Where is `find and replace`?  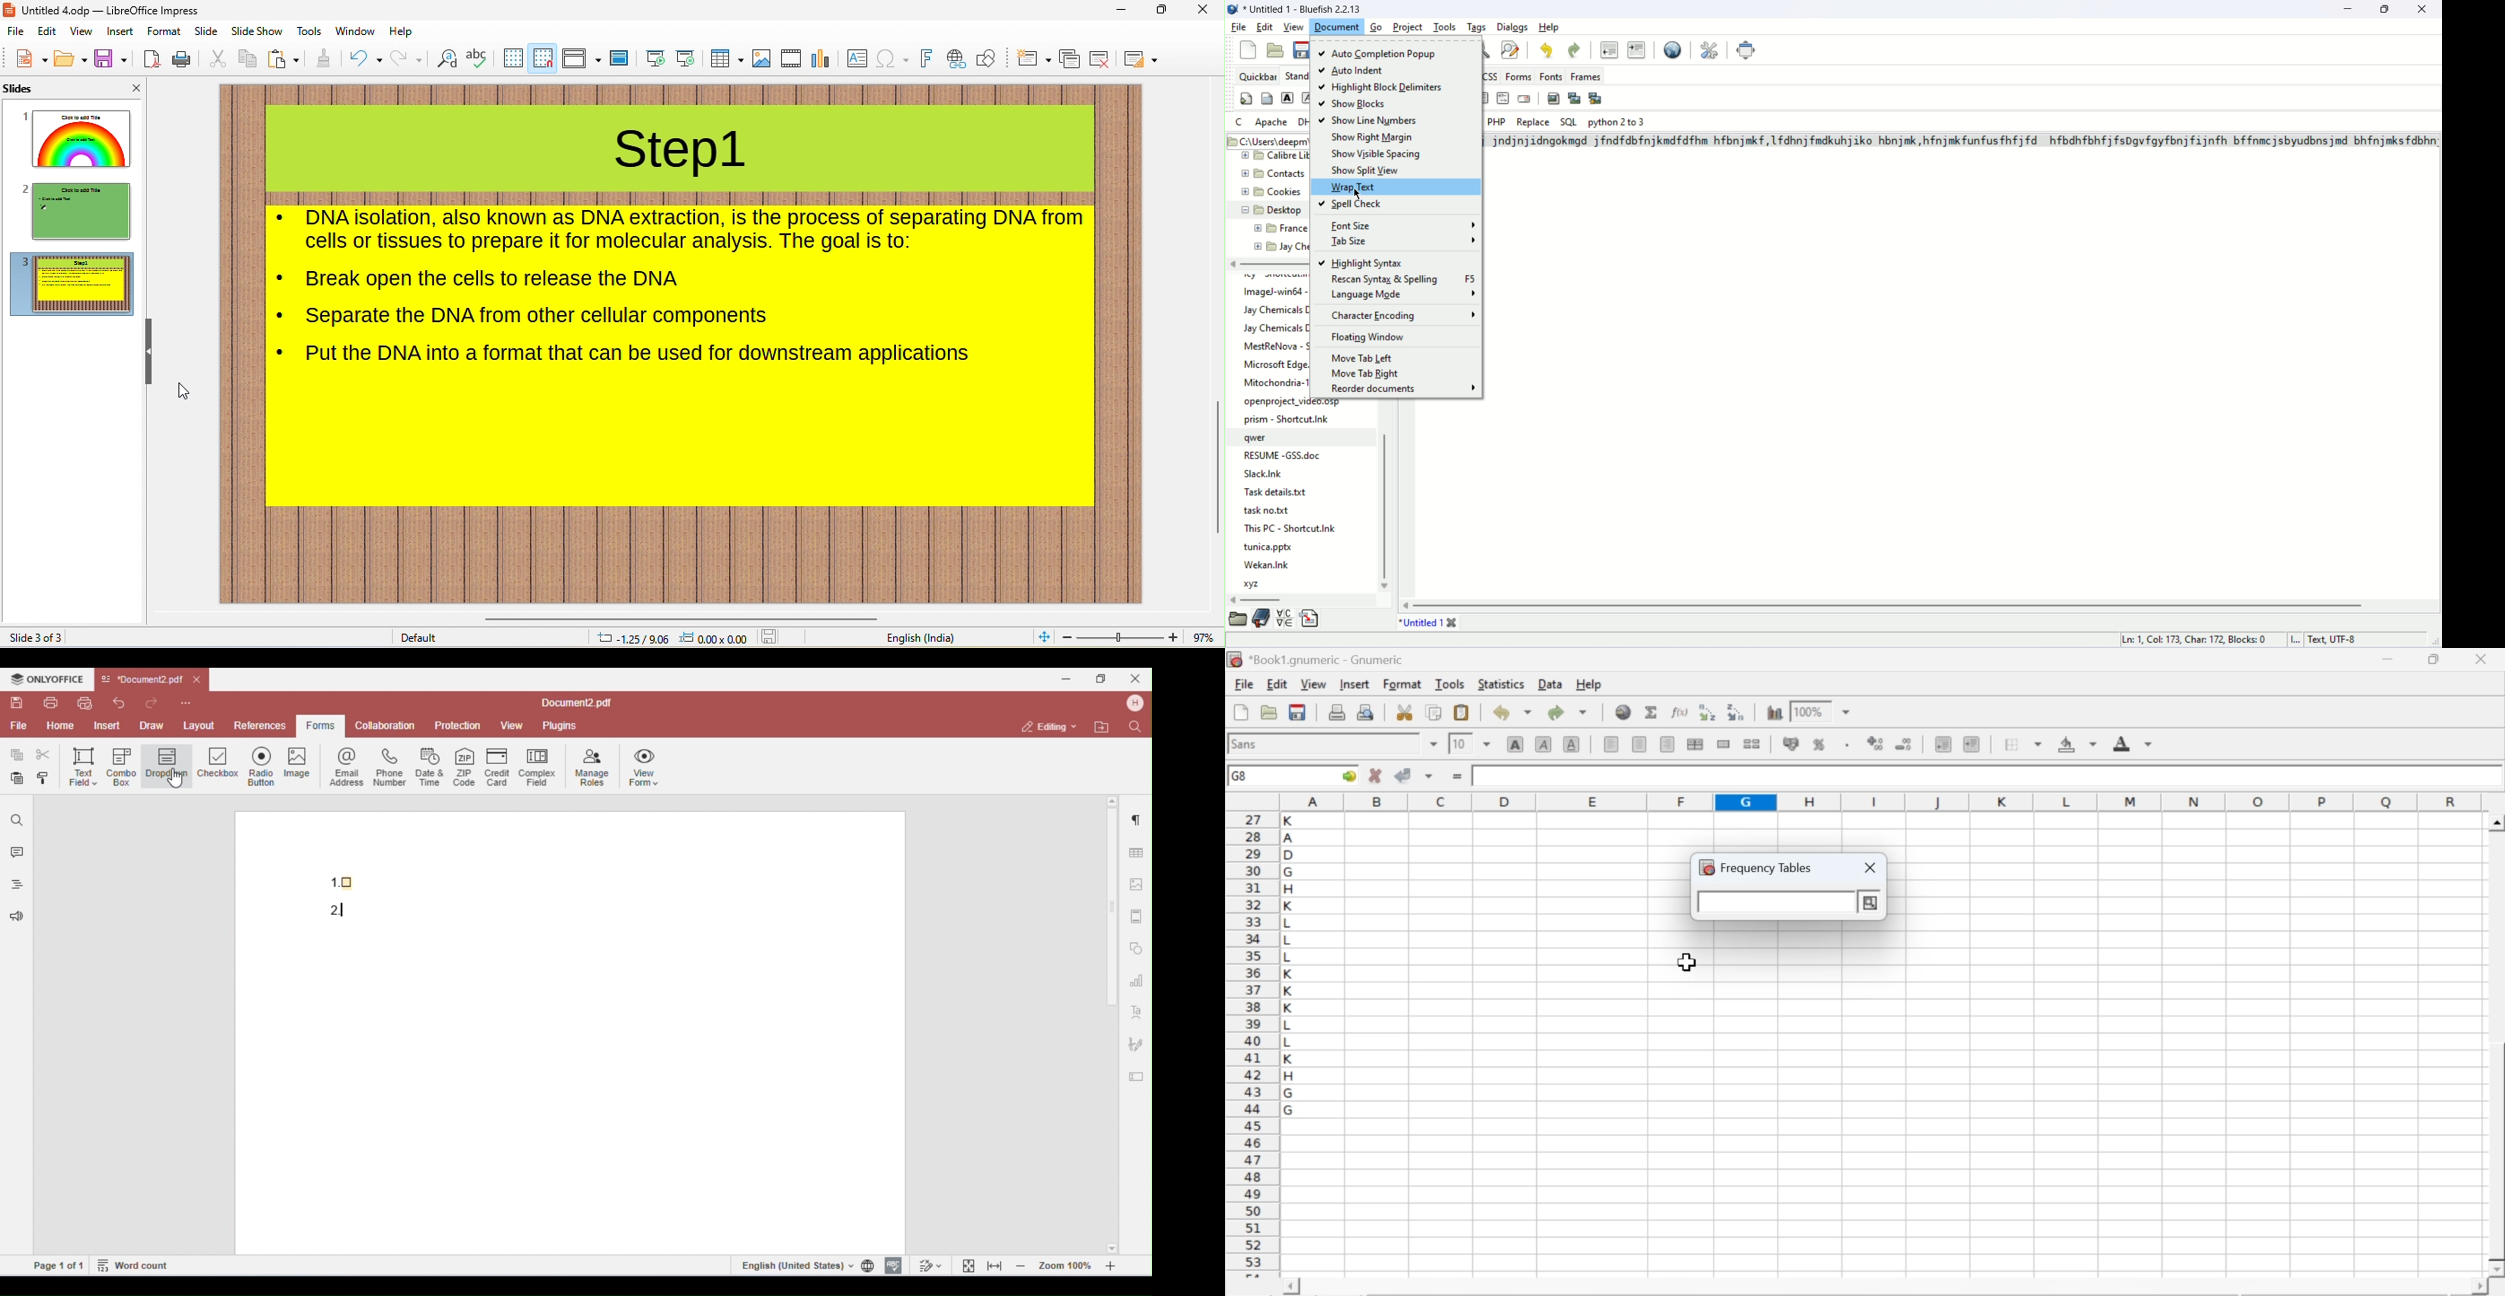
find and replace is located at coordinates (447, 59).